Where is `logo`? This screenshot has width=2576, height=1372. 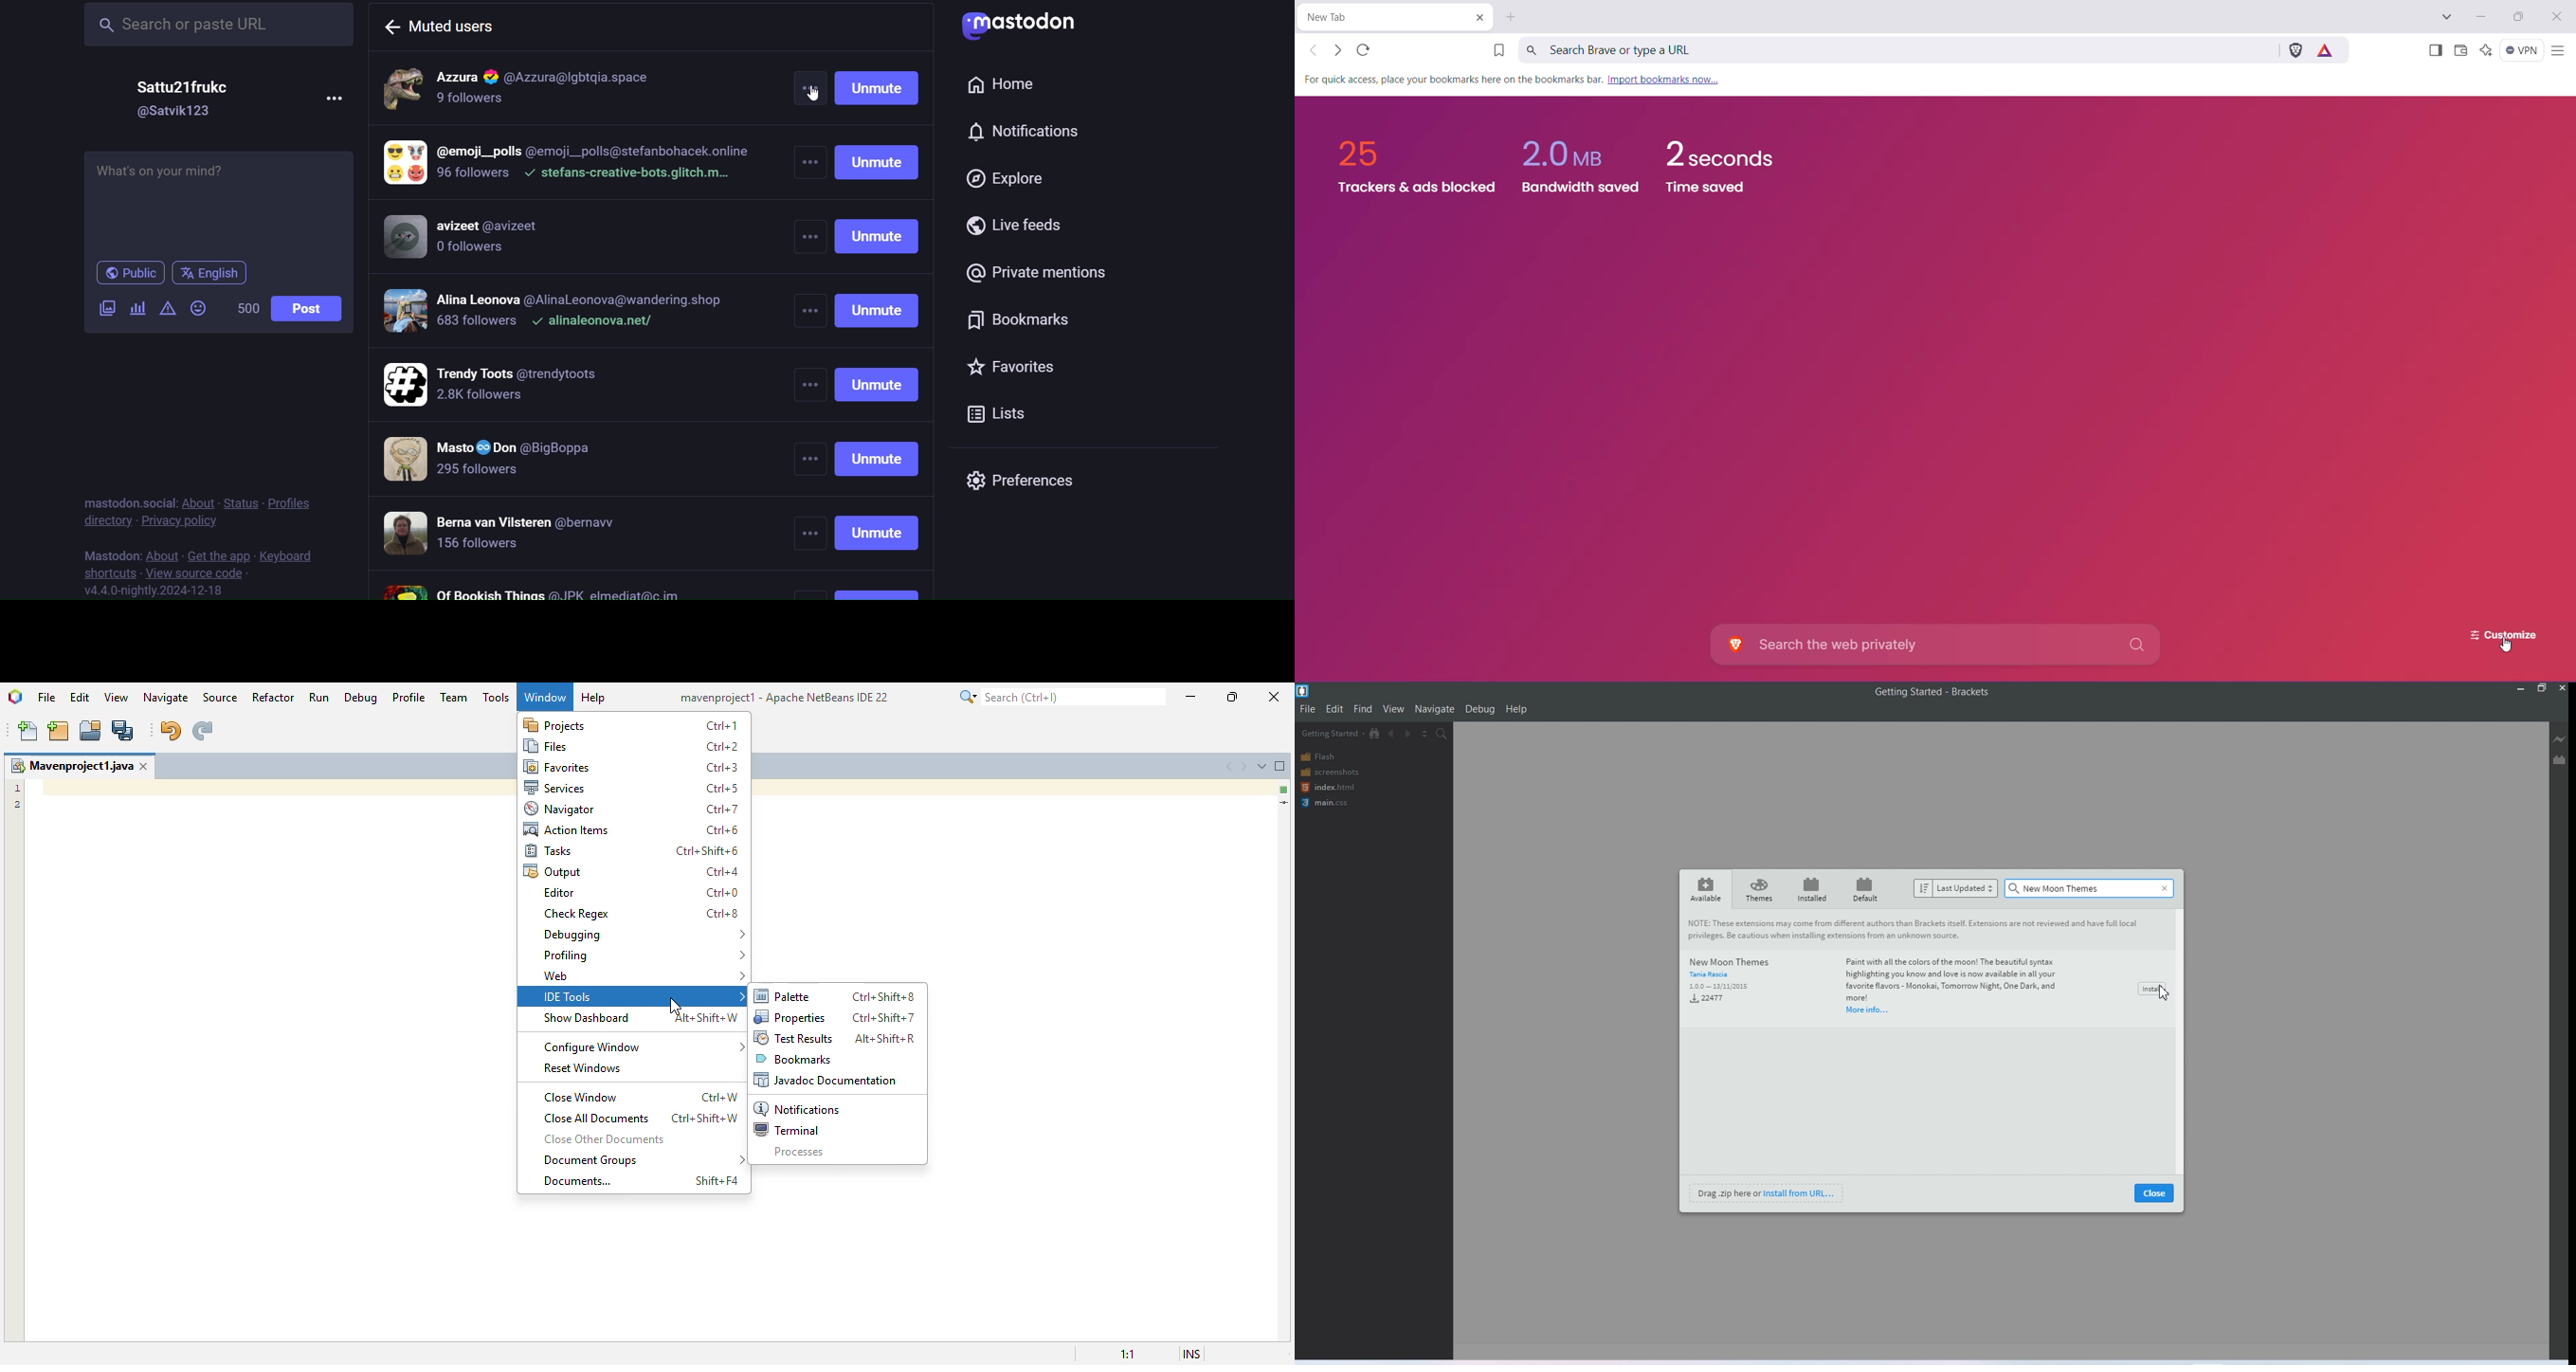
logo is located at coordinates (1031, 26).